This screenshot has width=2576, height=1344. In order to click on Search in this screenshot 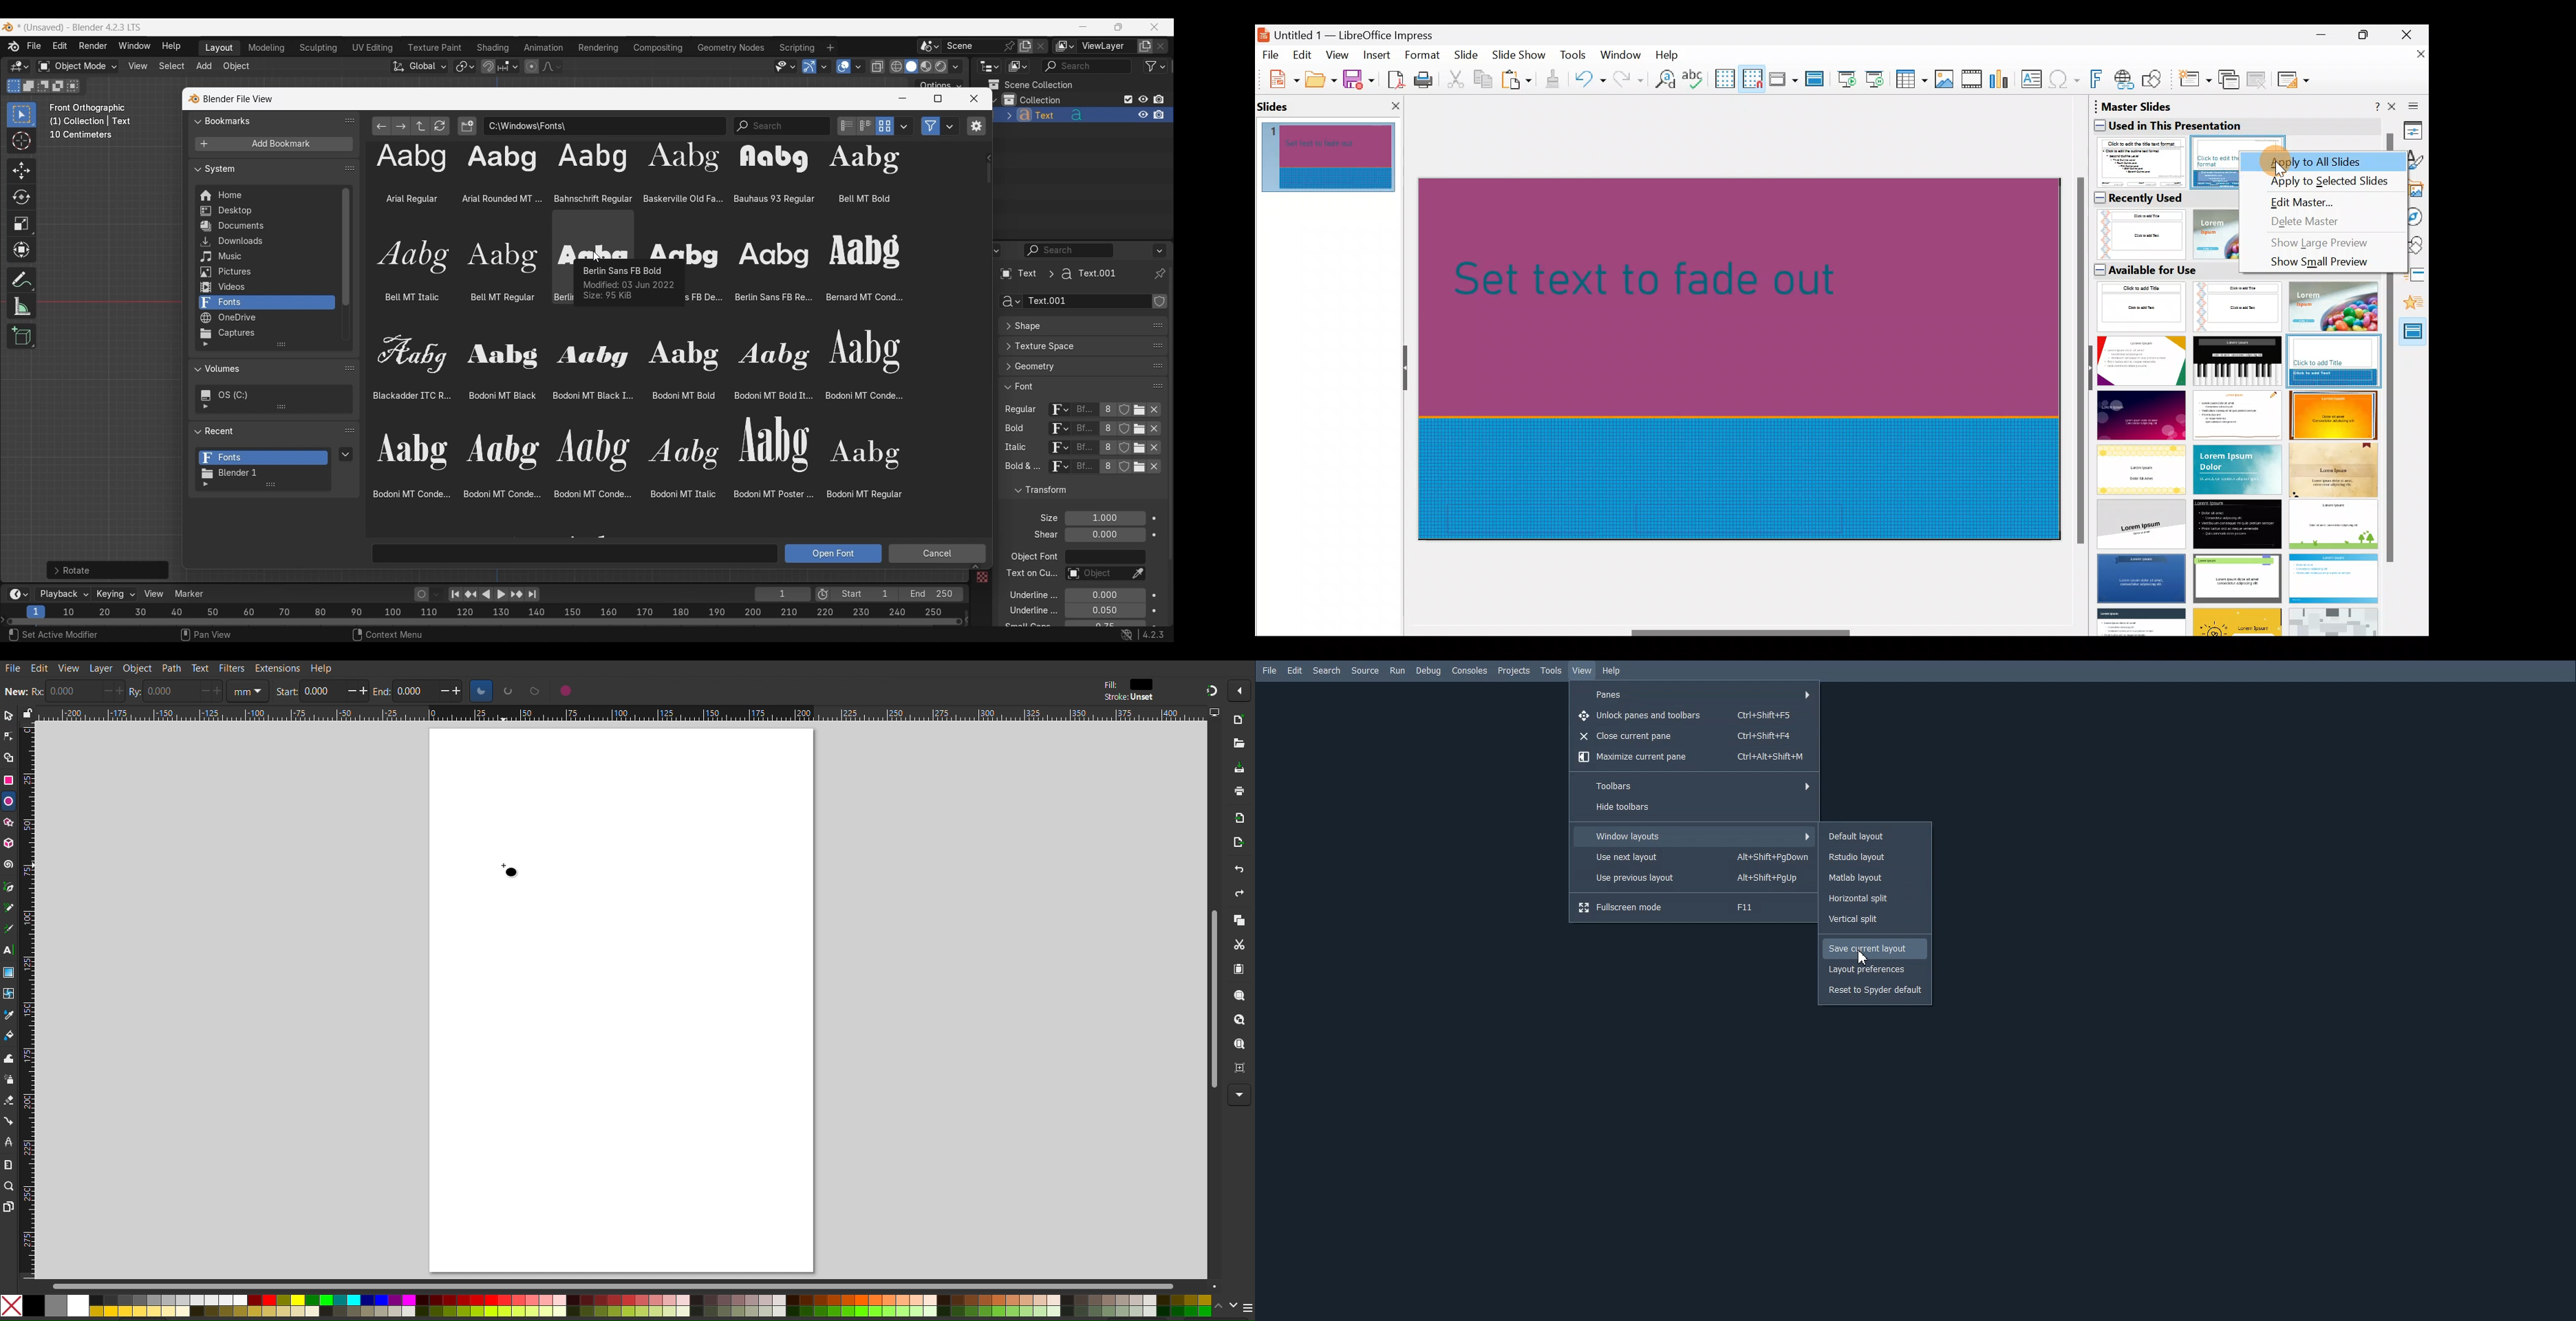, I will do `click(1326, 670)`.